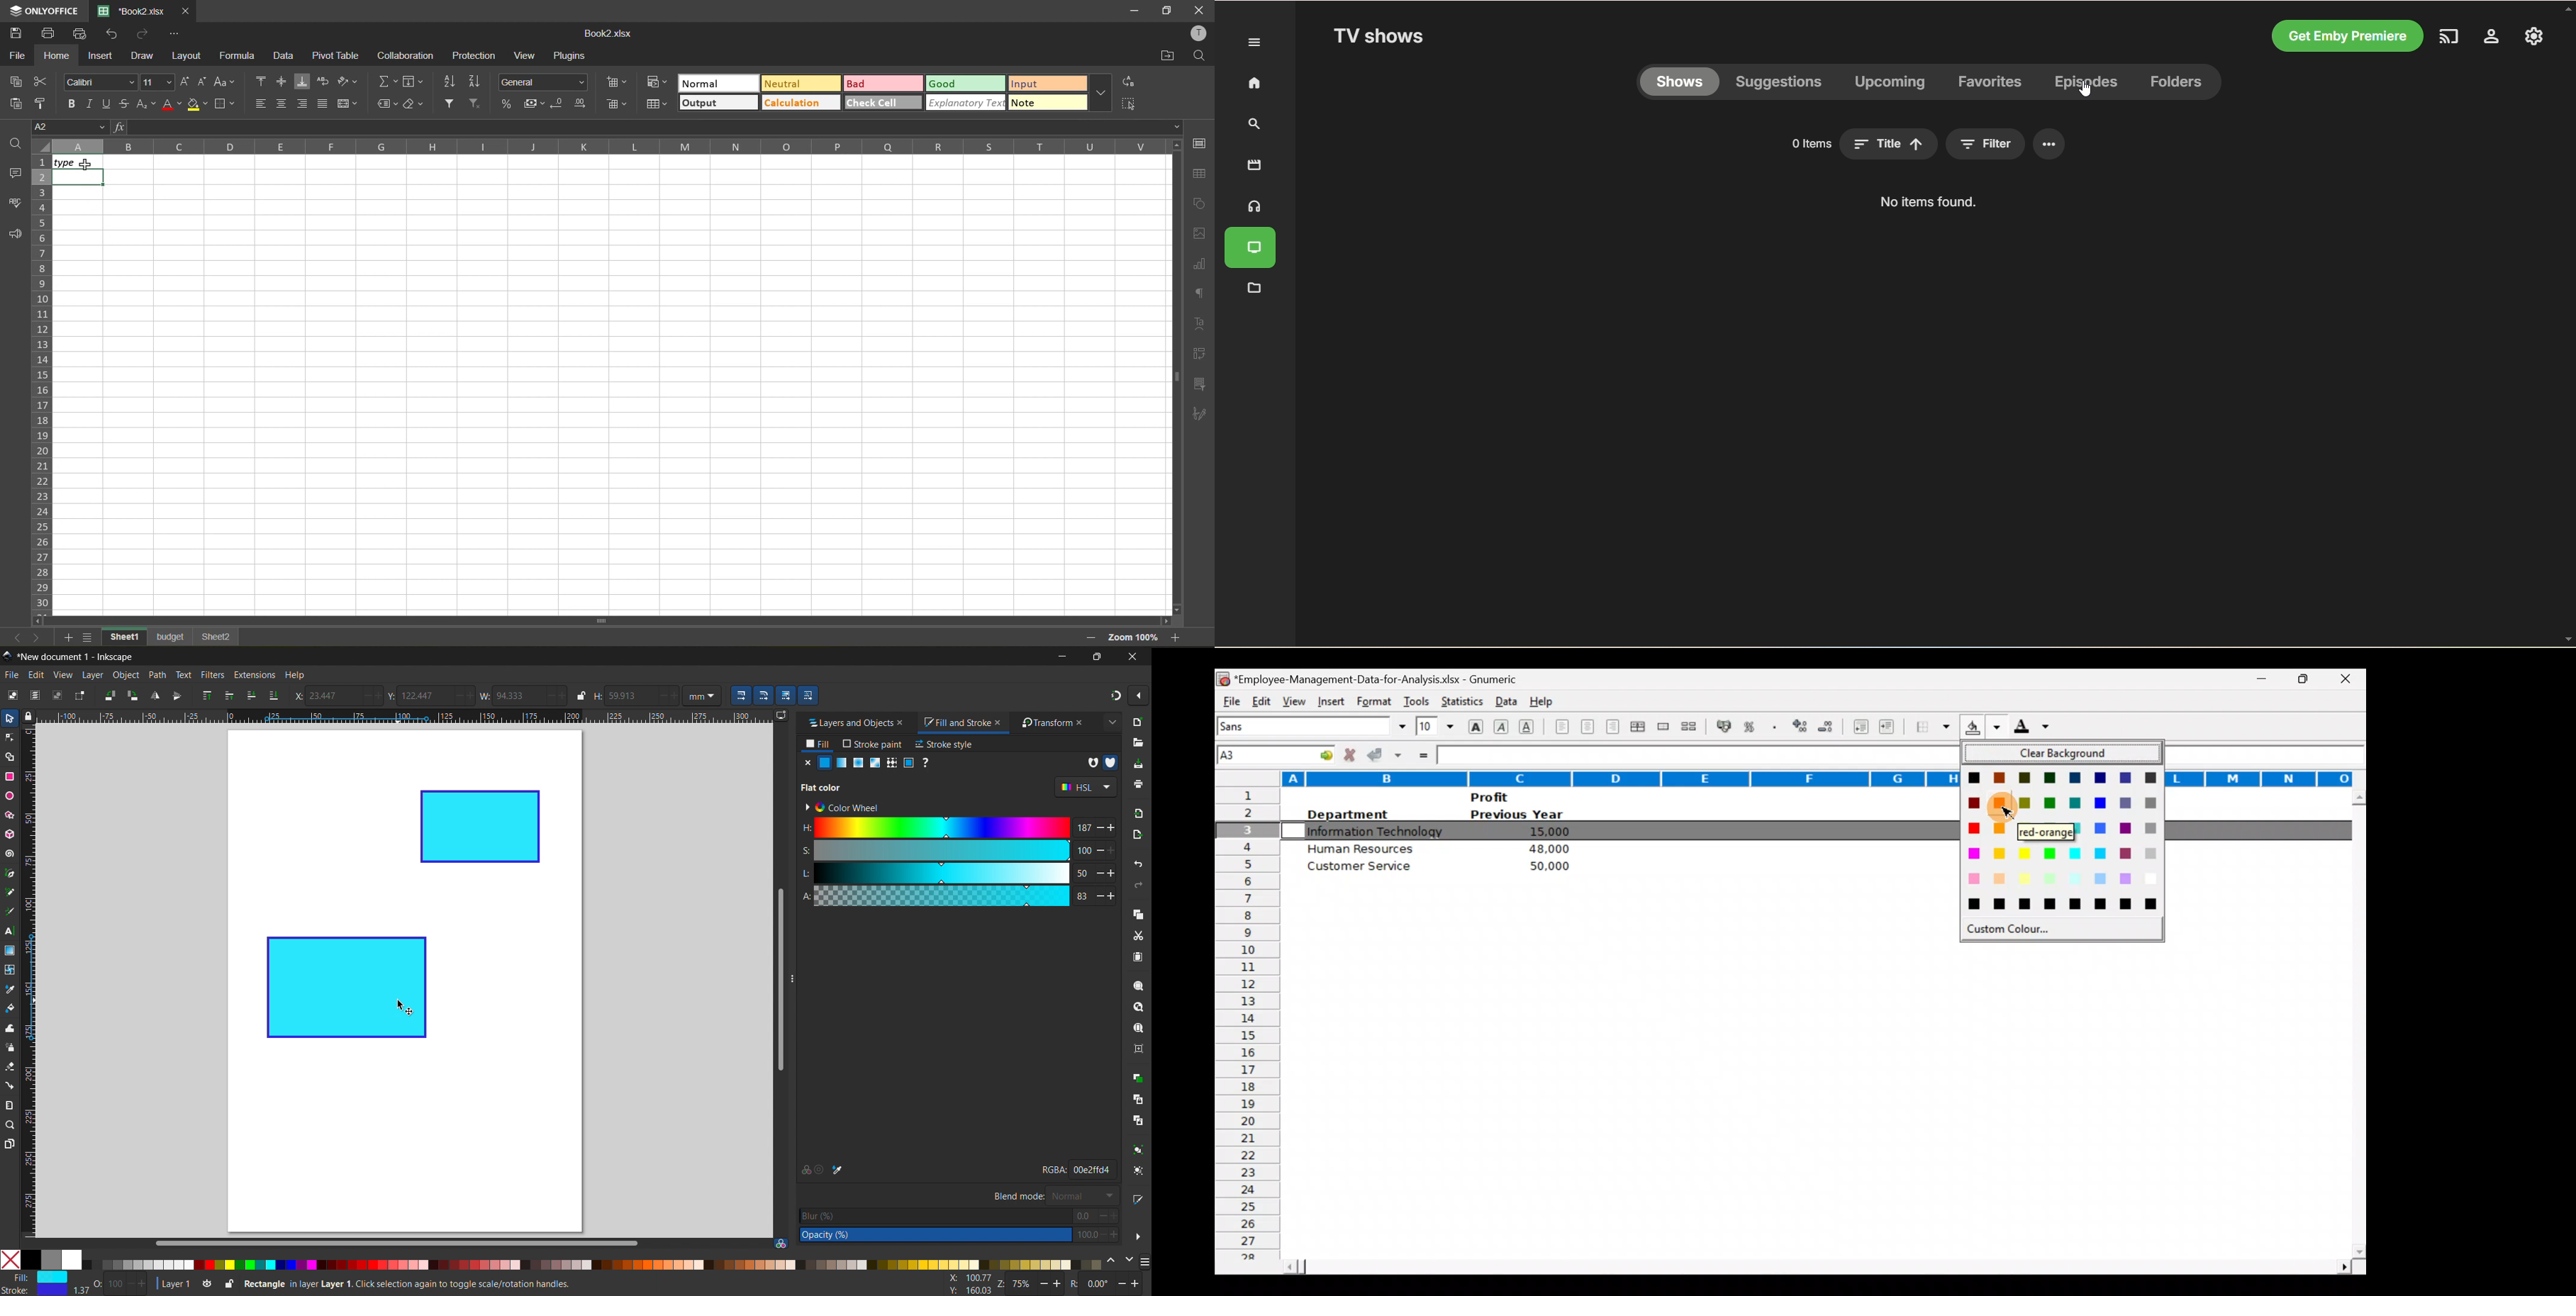 The height and width of the screenshot is (1316, 2576). What do you see at coordinates (324, 695) in the screenshot?
I see `X: 23.447` at bounding box center [324, 695].